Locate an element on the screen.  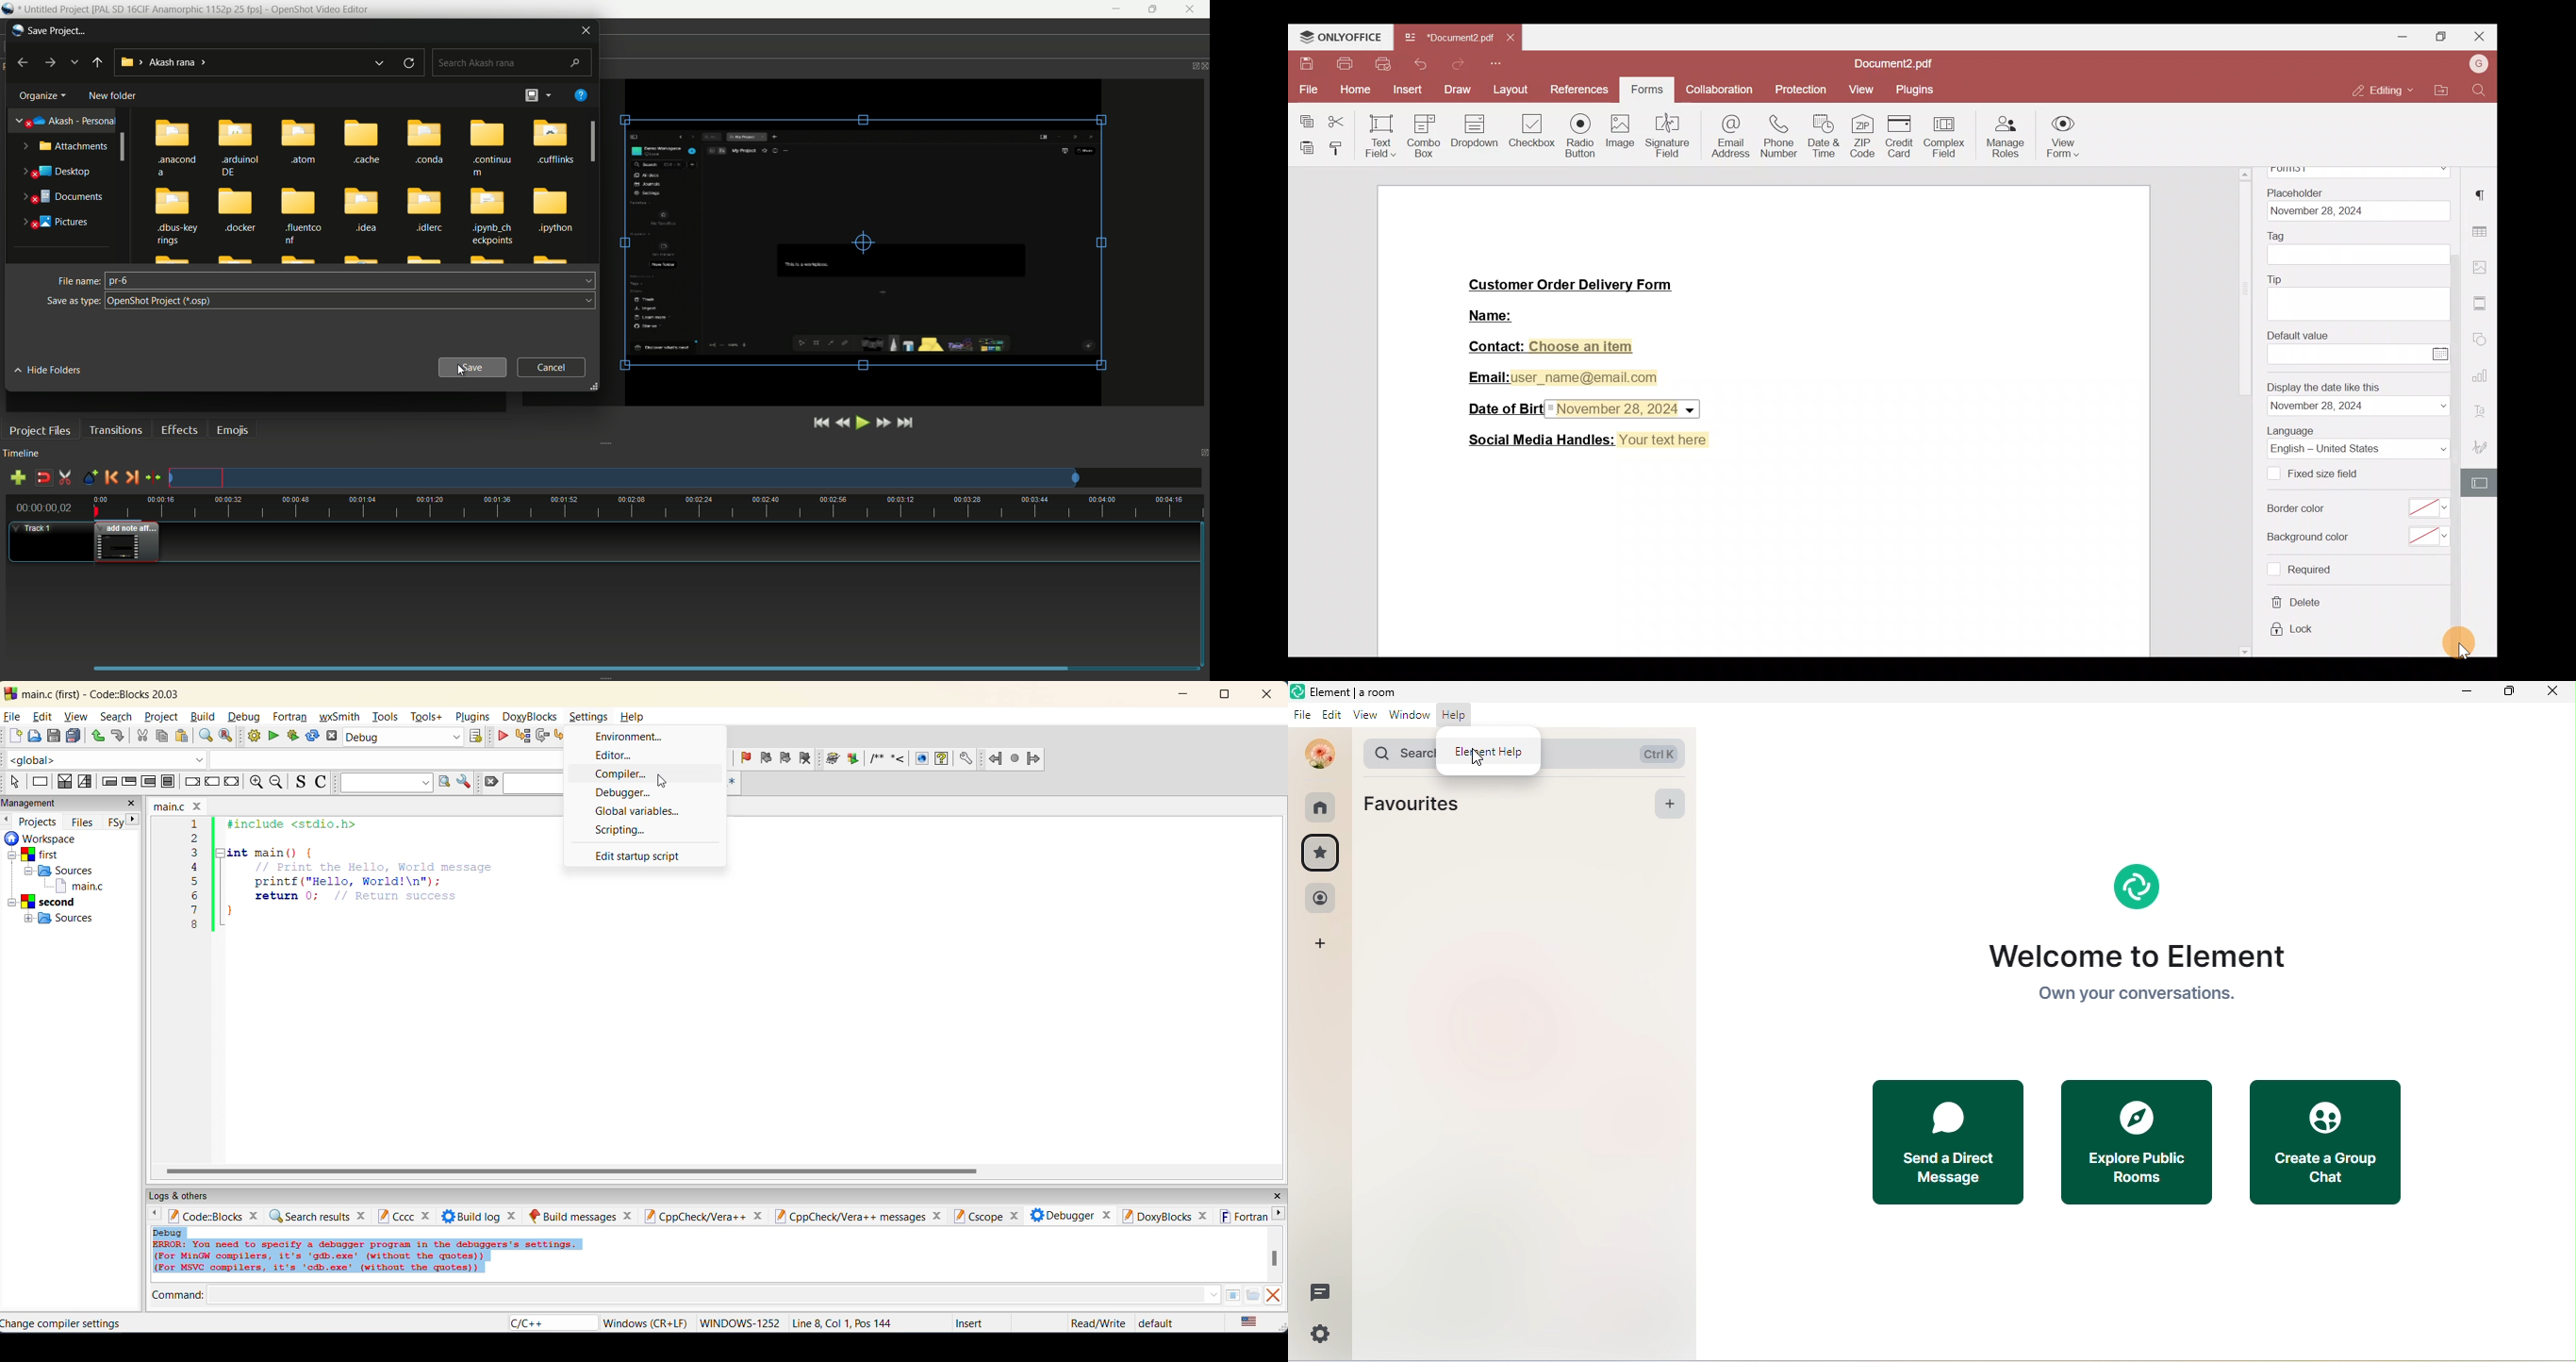
Language is located at coordinates (2292, 431).